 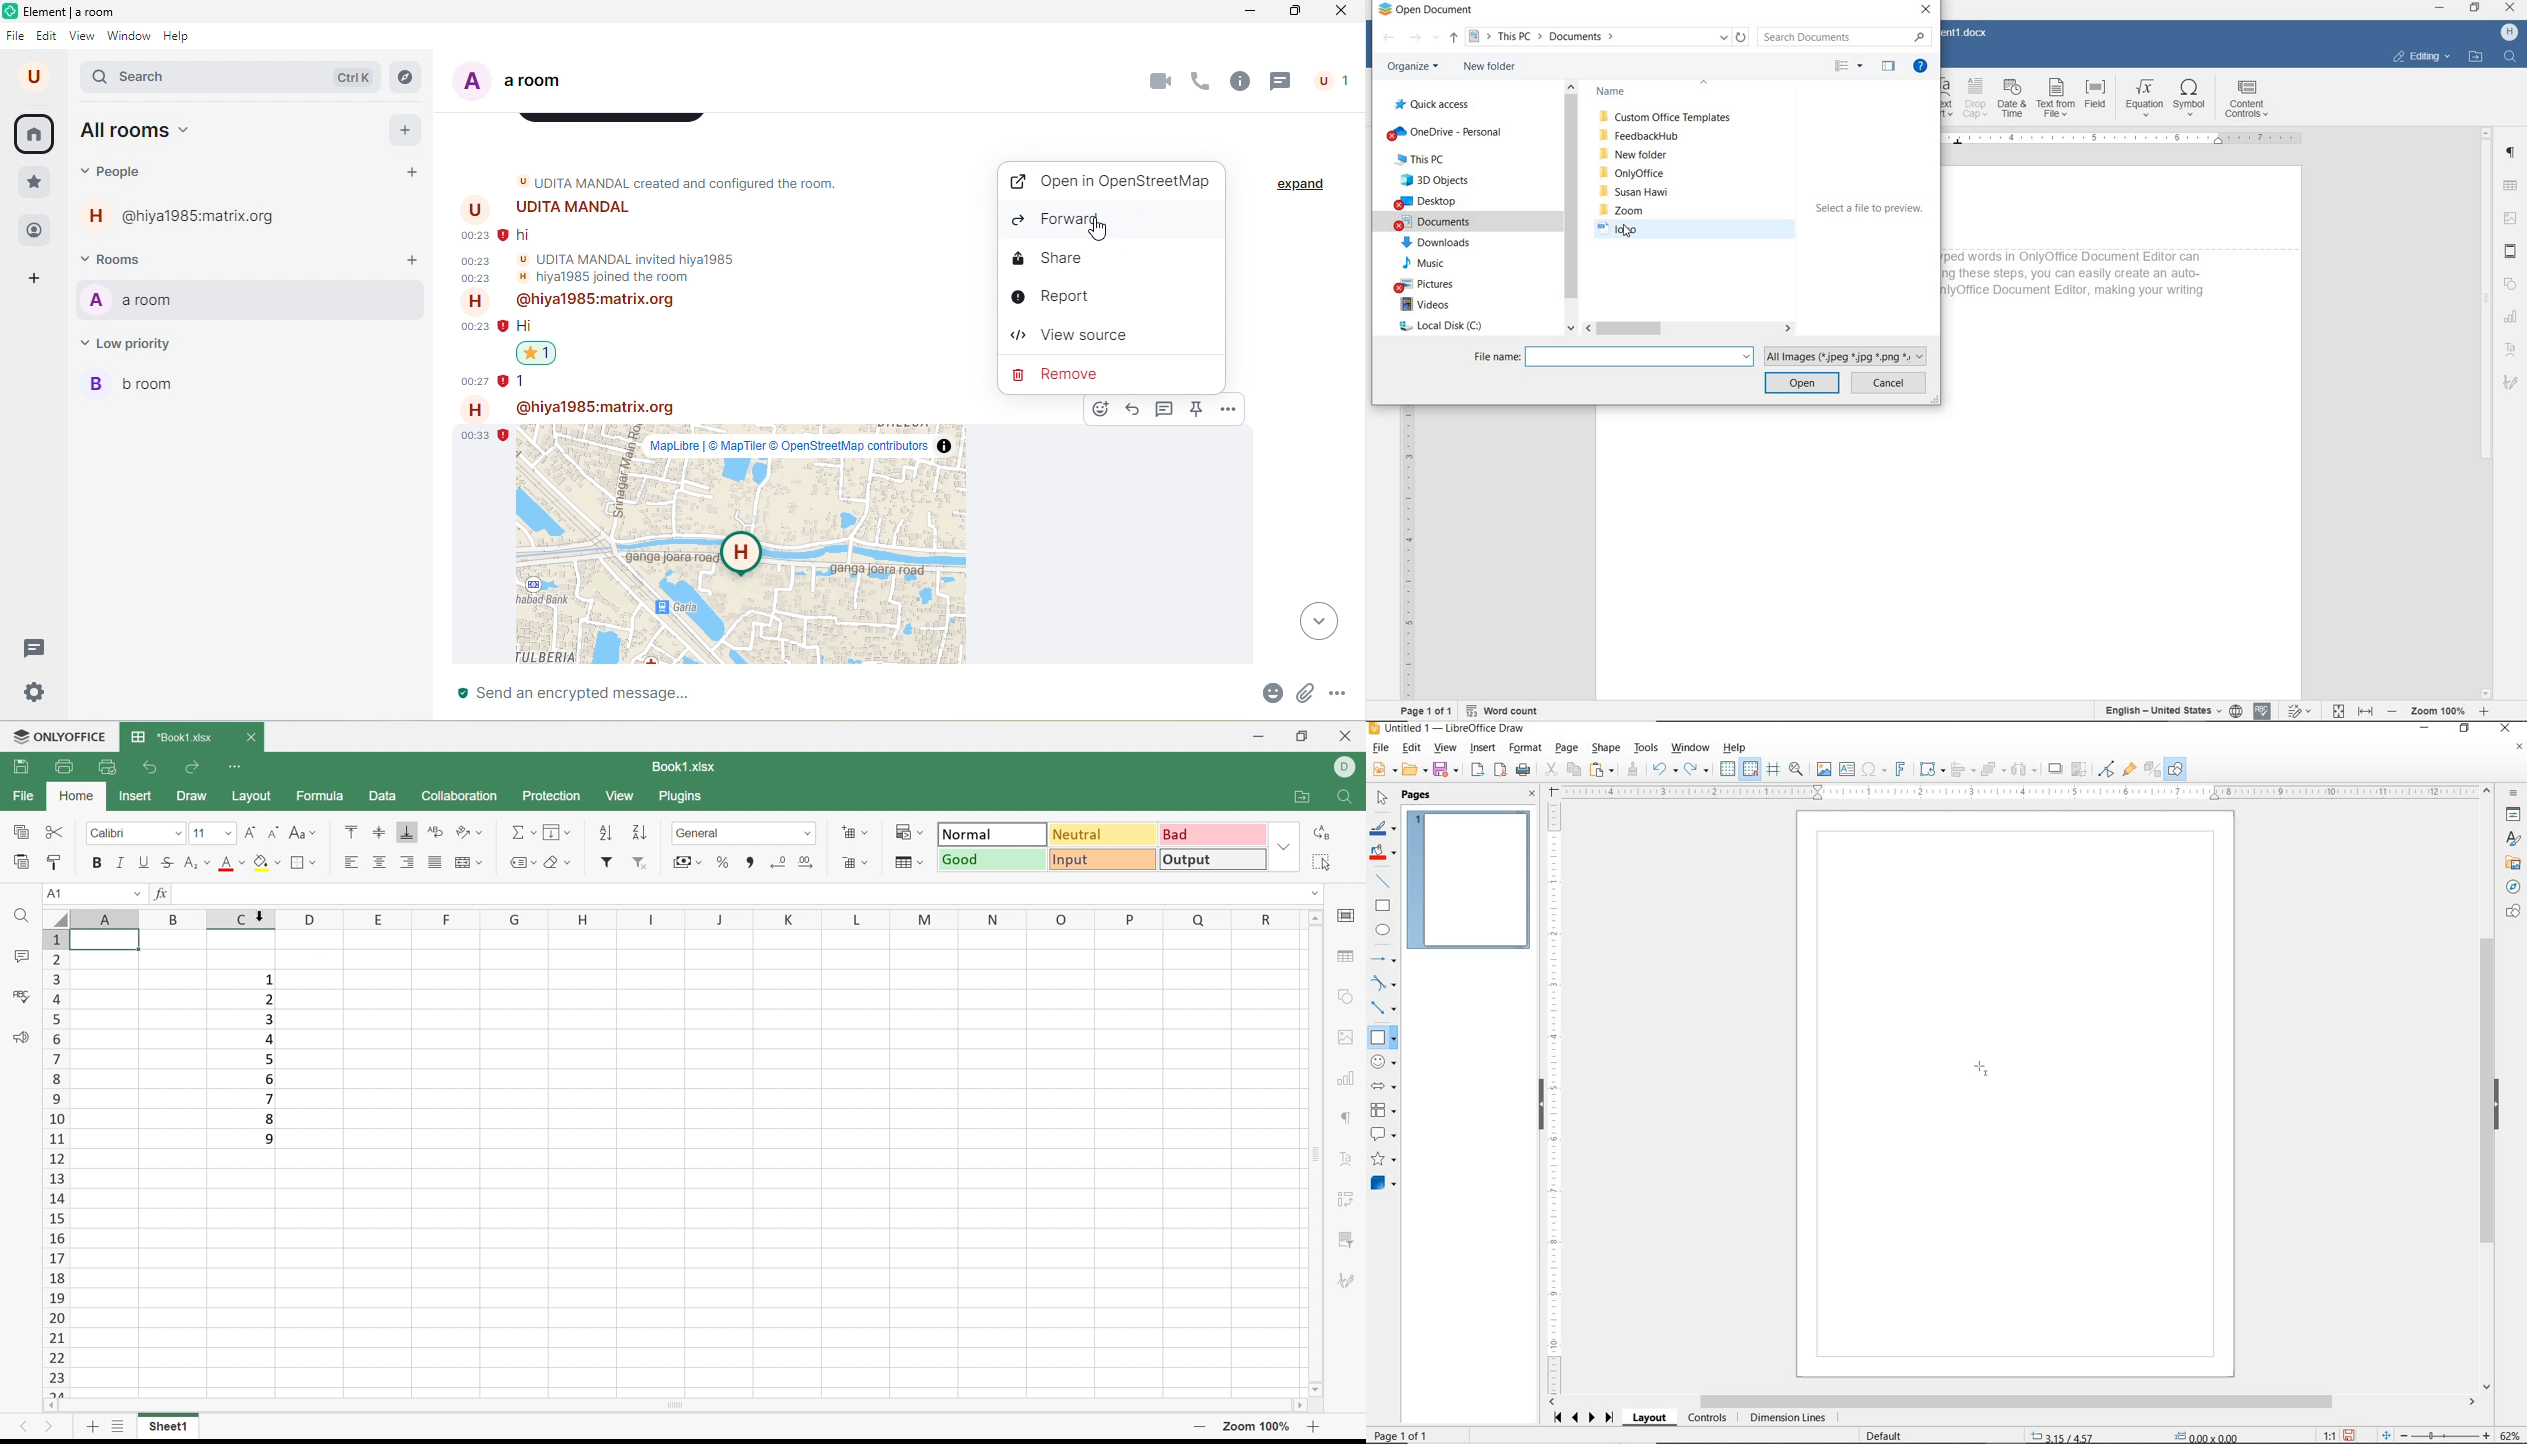 I want to click on SNAP TO GRID, so click(x=1751, y=769).